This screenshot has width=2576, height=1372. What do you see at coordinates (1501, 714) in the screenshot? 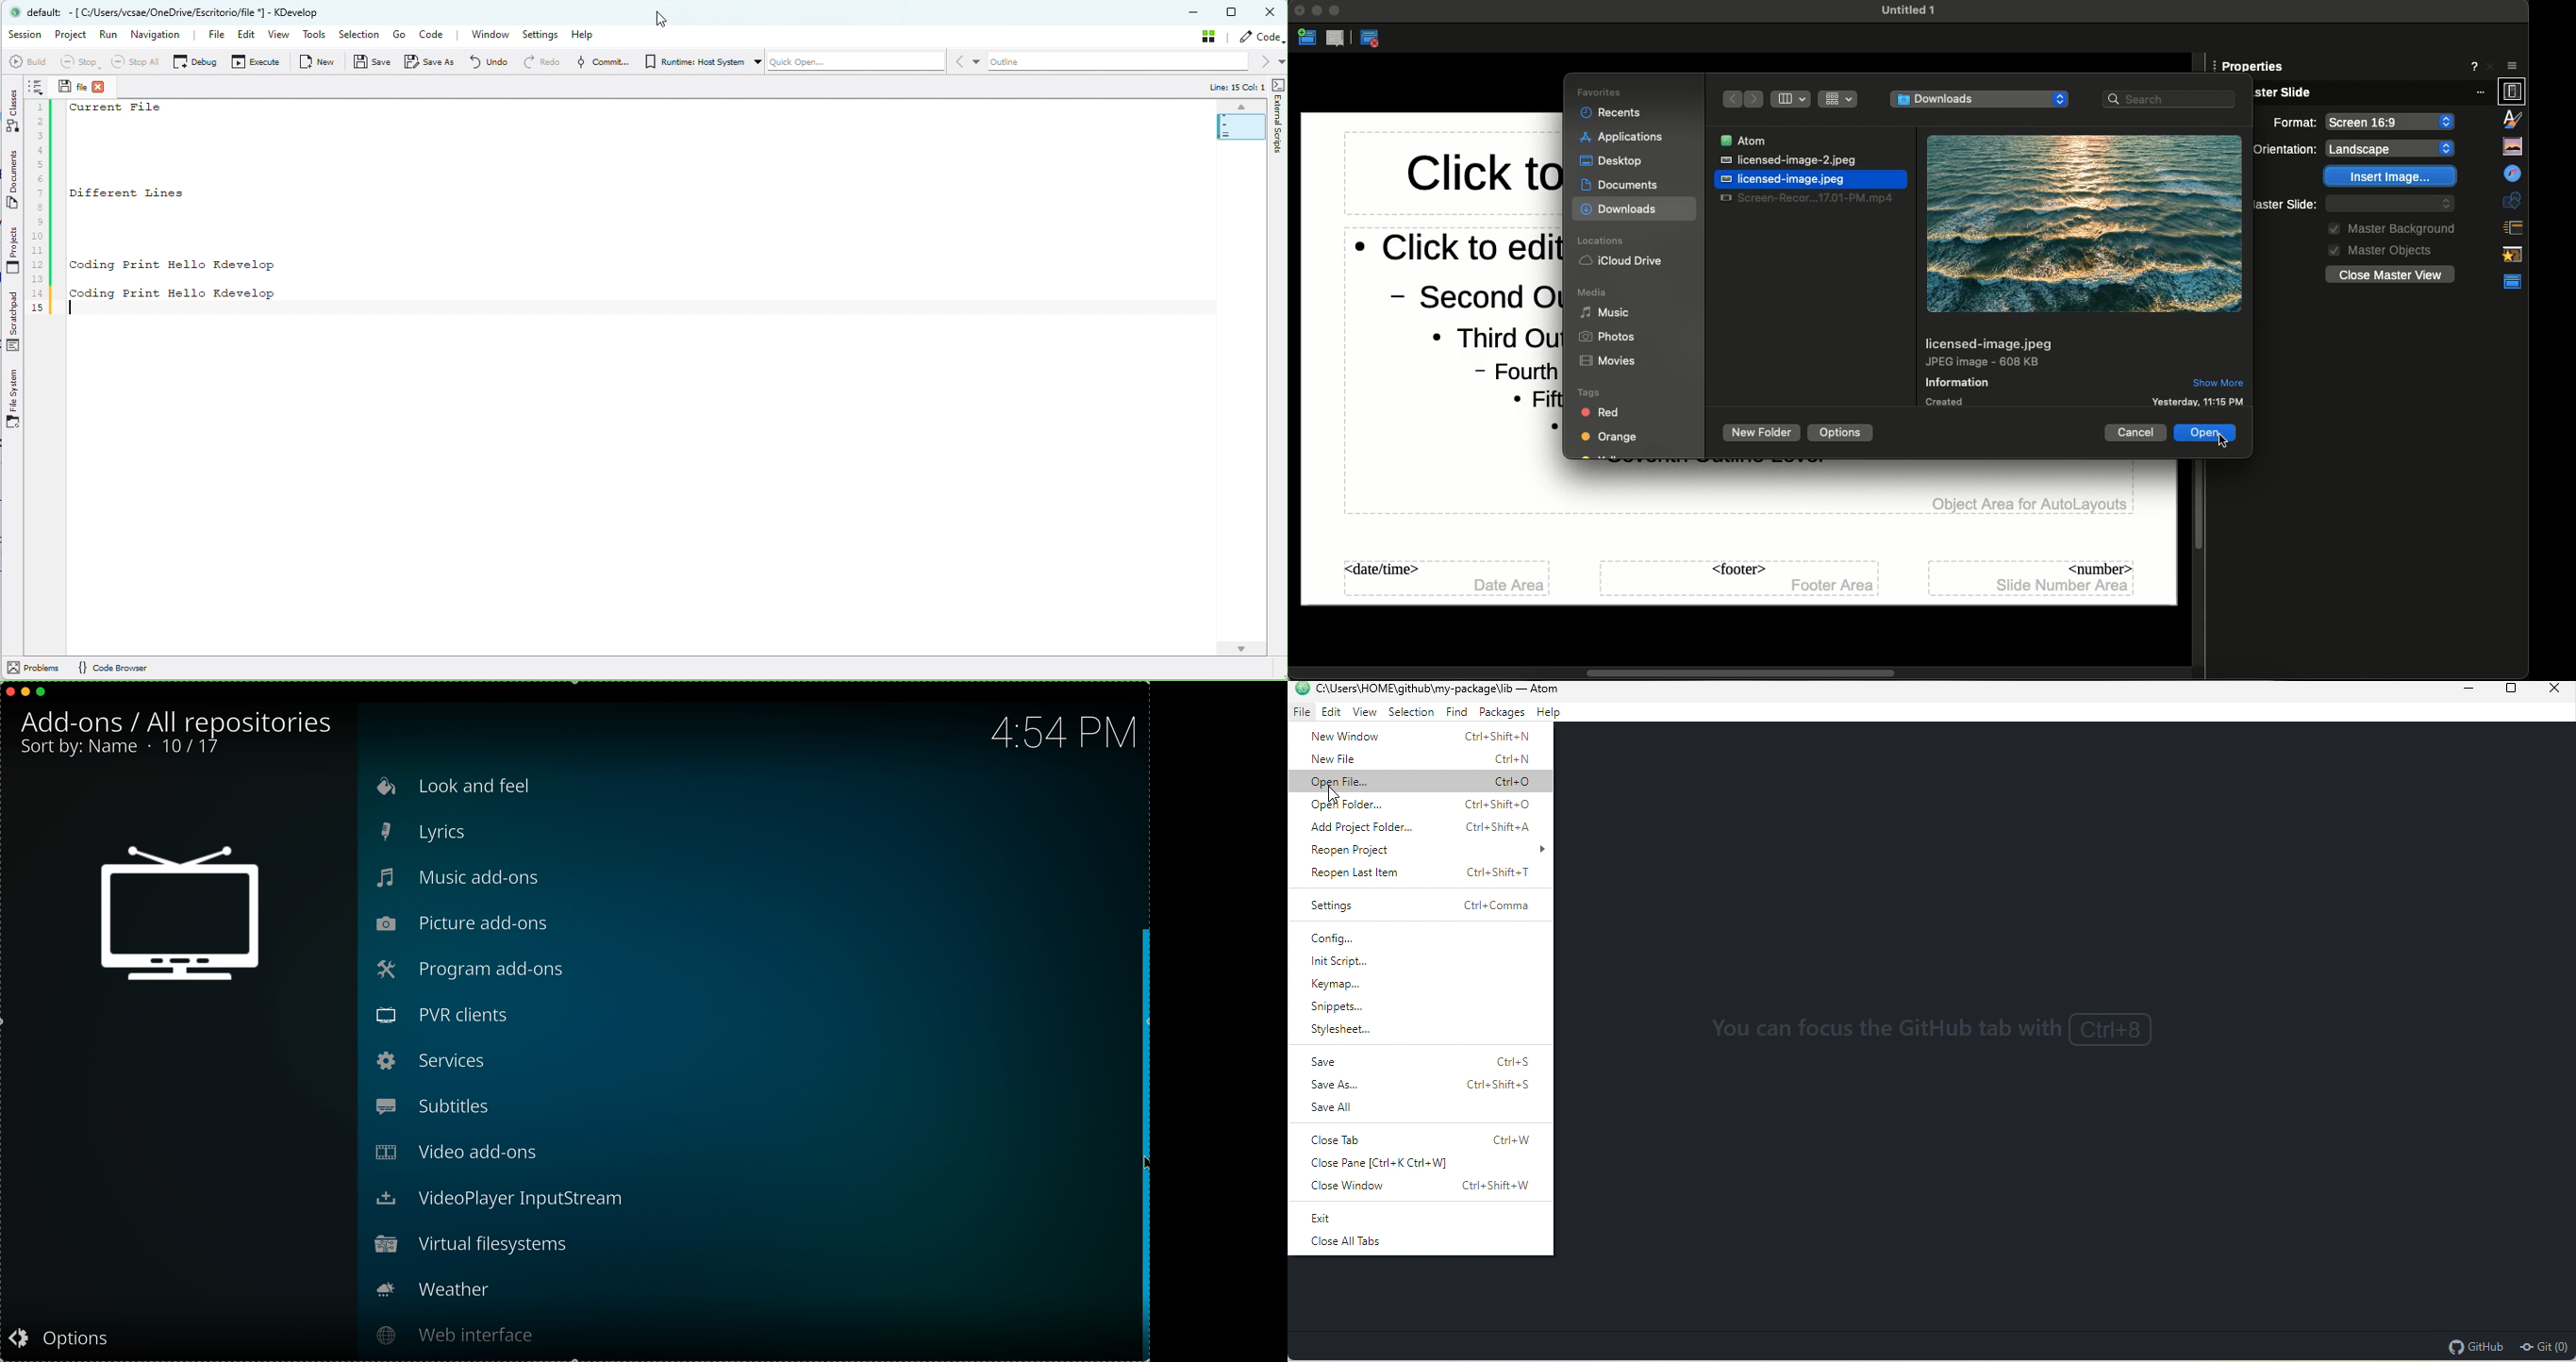
I see `packages` at bounding box center [1501, 714].